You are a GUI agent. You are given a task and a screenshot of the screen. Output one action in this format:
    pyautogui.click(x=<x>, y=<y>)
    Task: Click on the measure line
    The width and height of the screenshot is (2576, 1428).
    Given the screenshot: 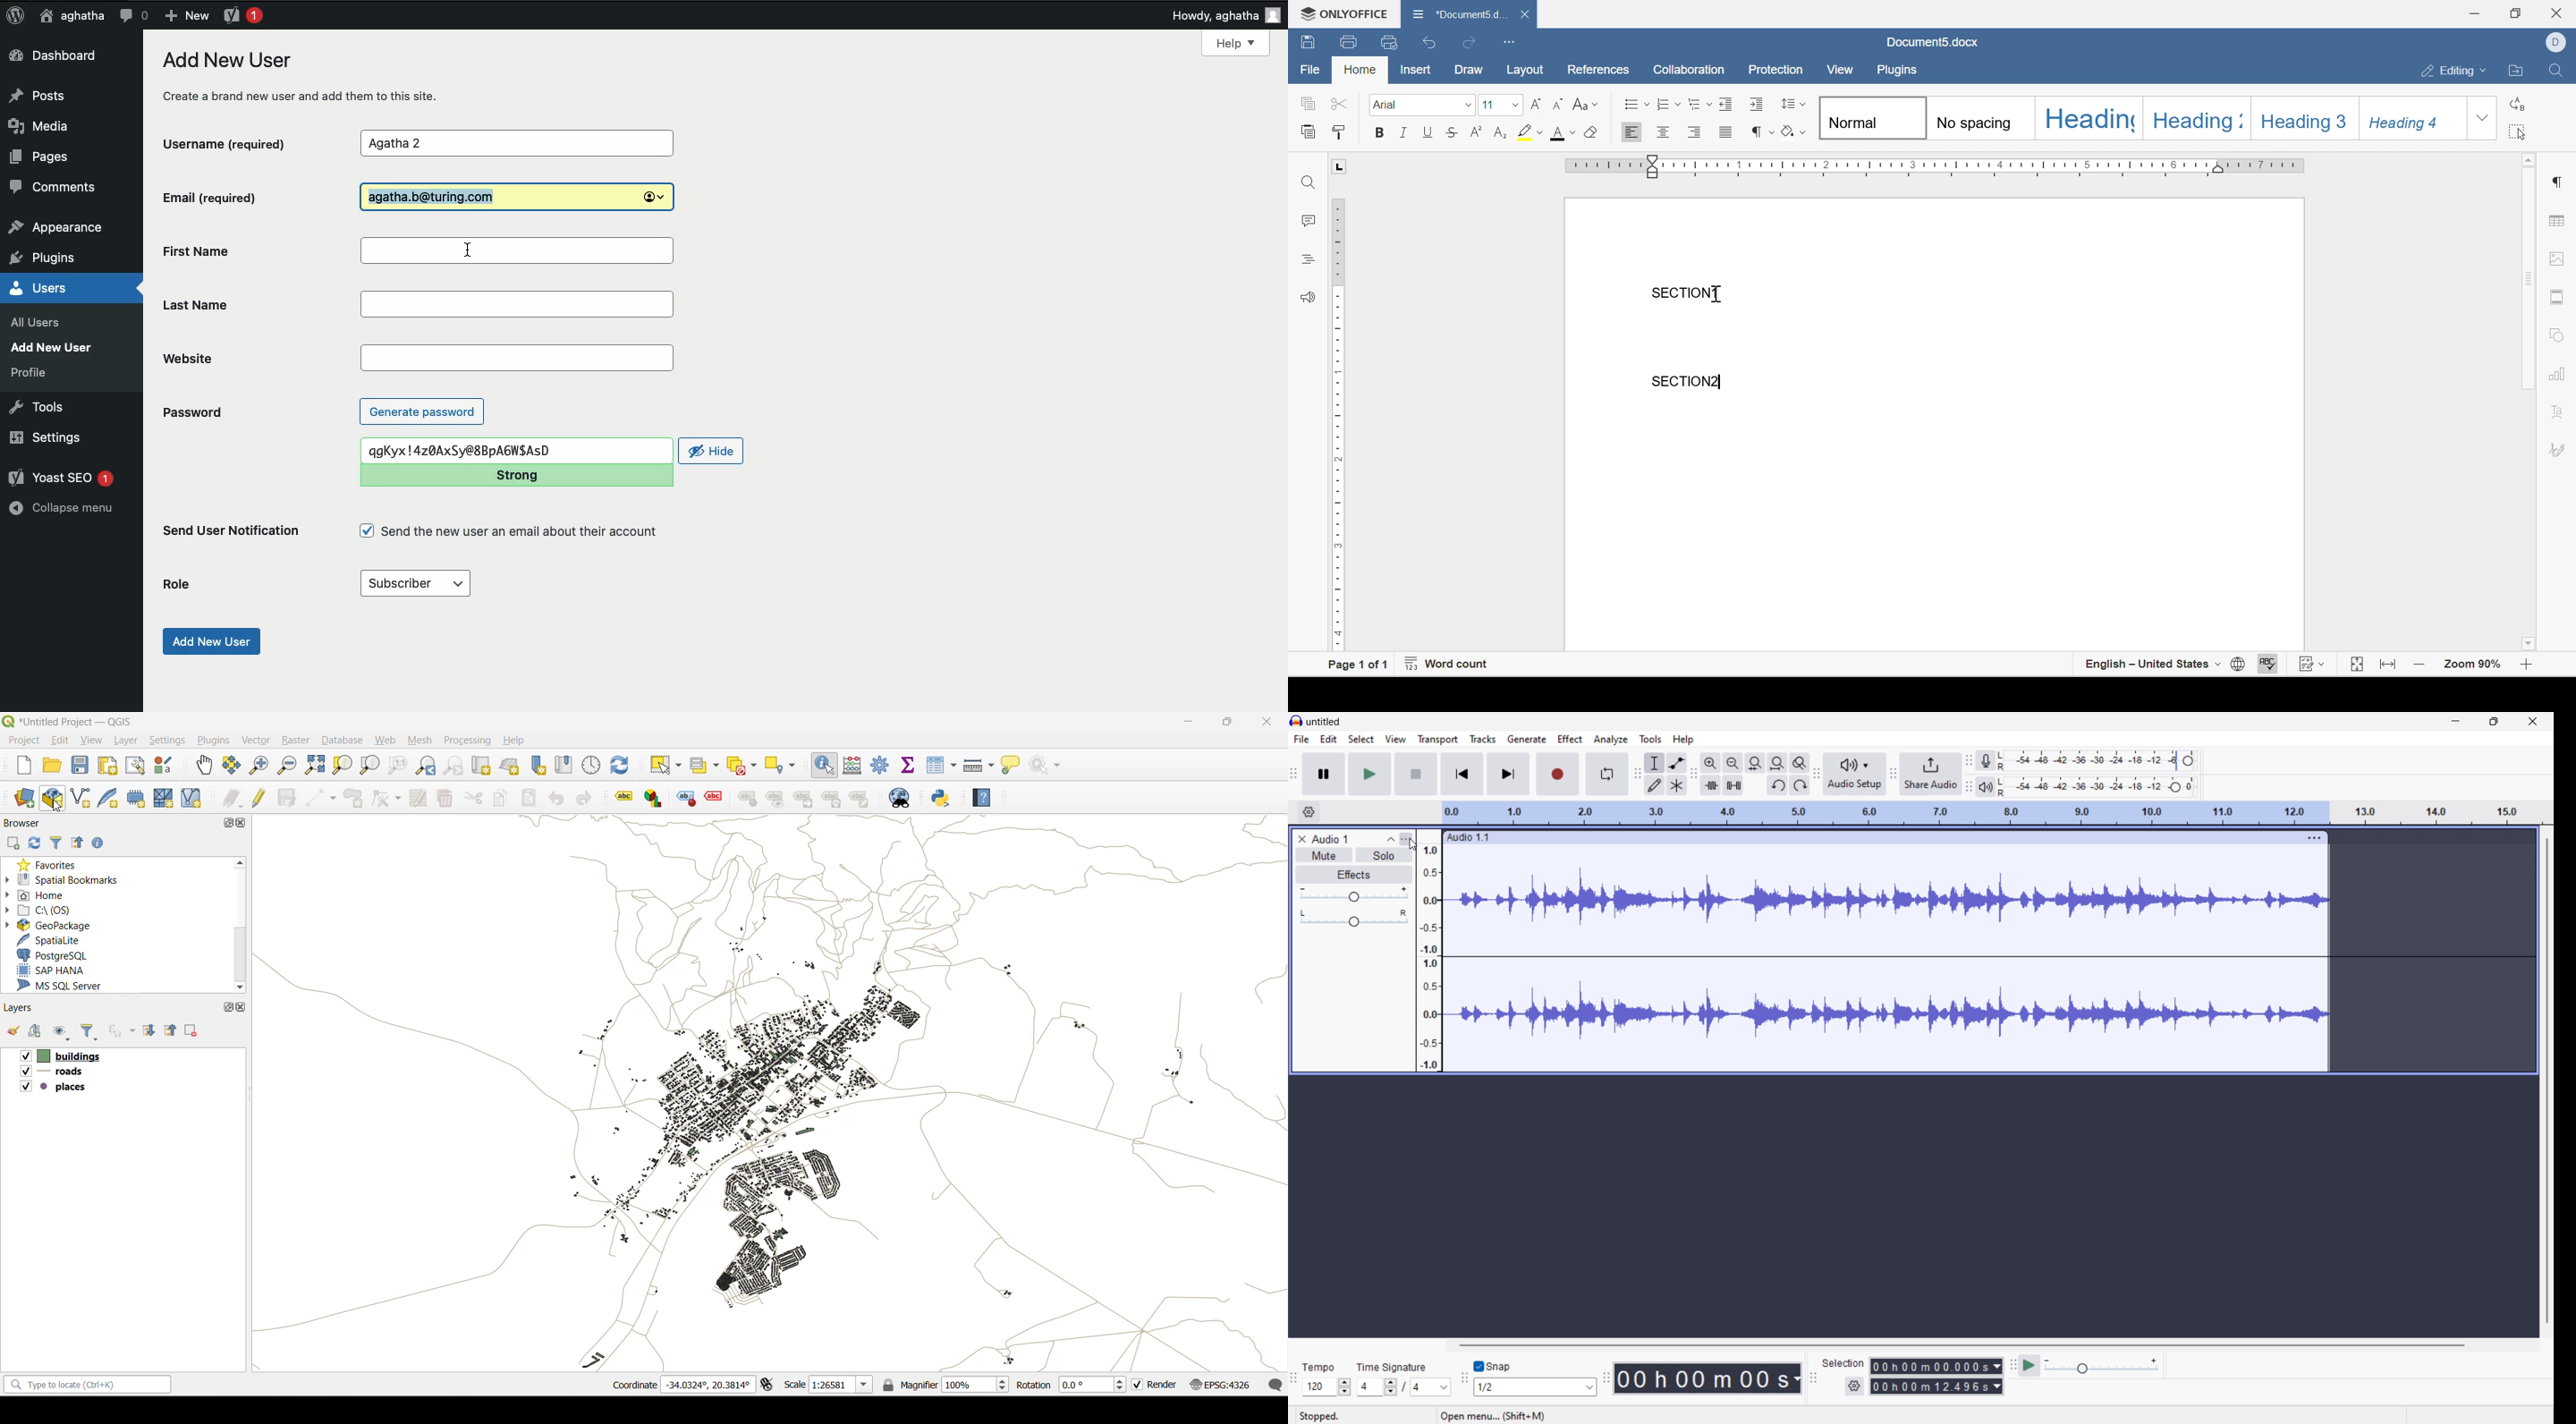 What is the action you would take?
    pyautogui.click(x=980, y=765)
    